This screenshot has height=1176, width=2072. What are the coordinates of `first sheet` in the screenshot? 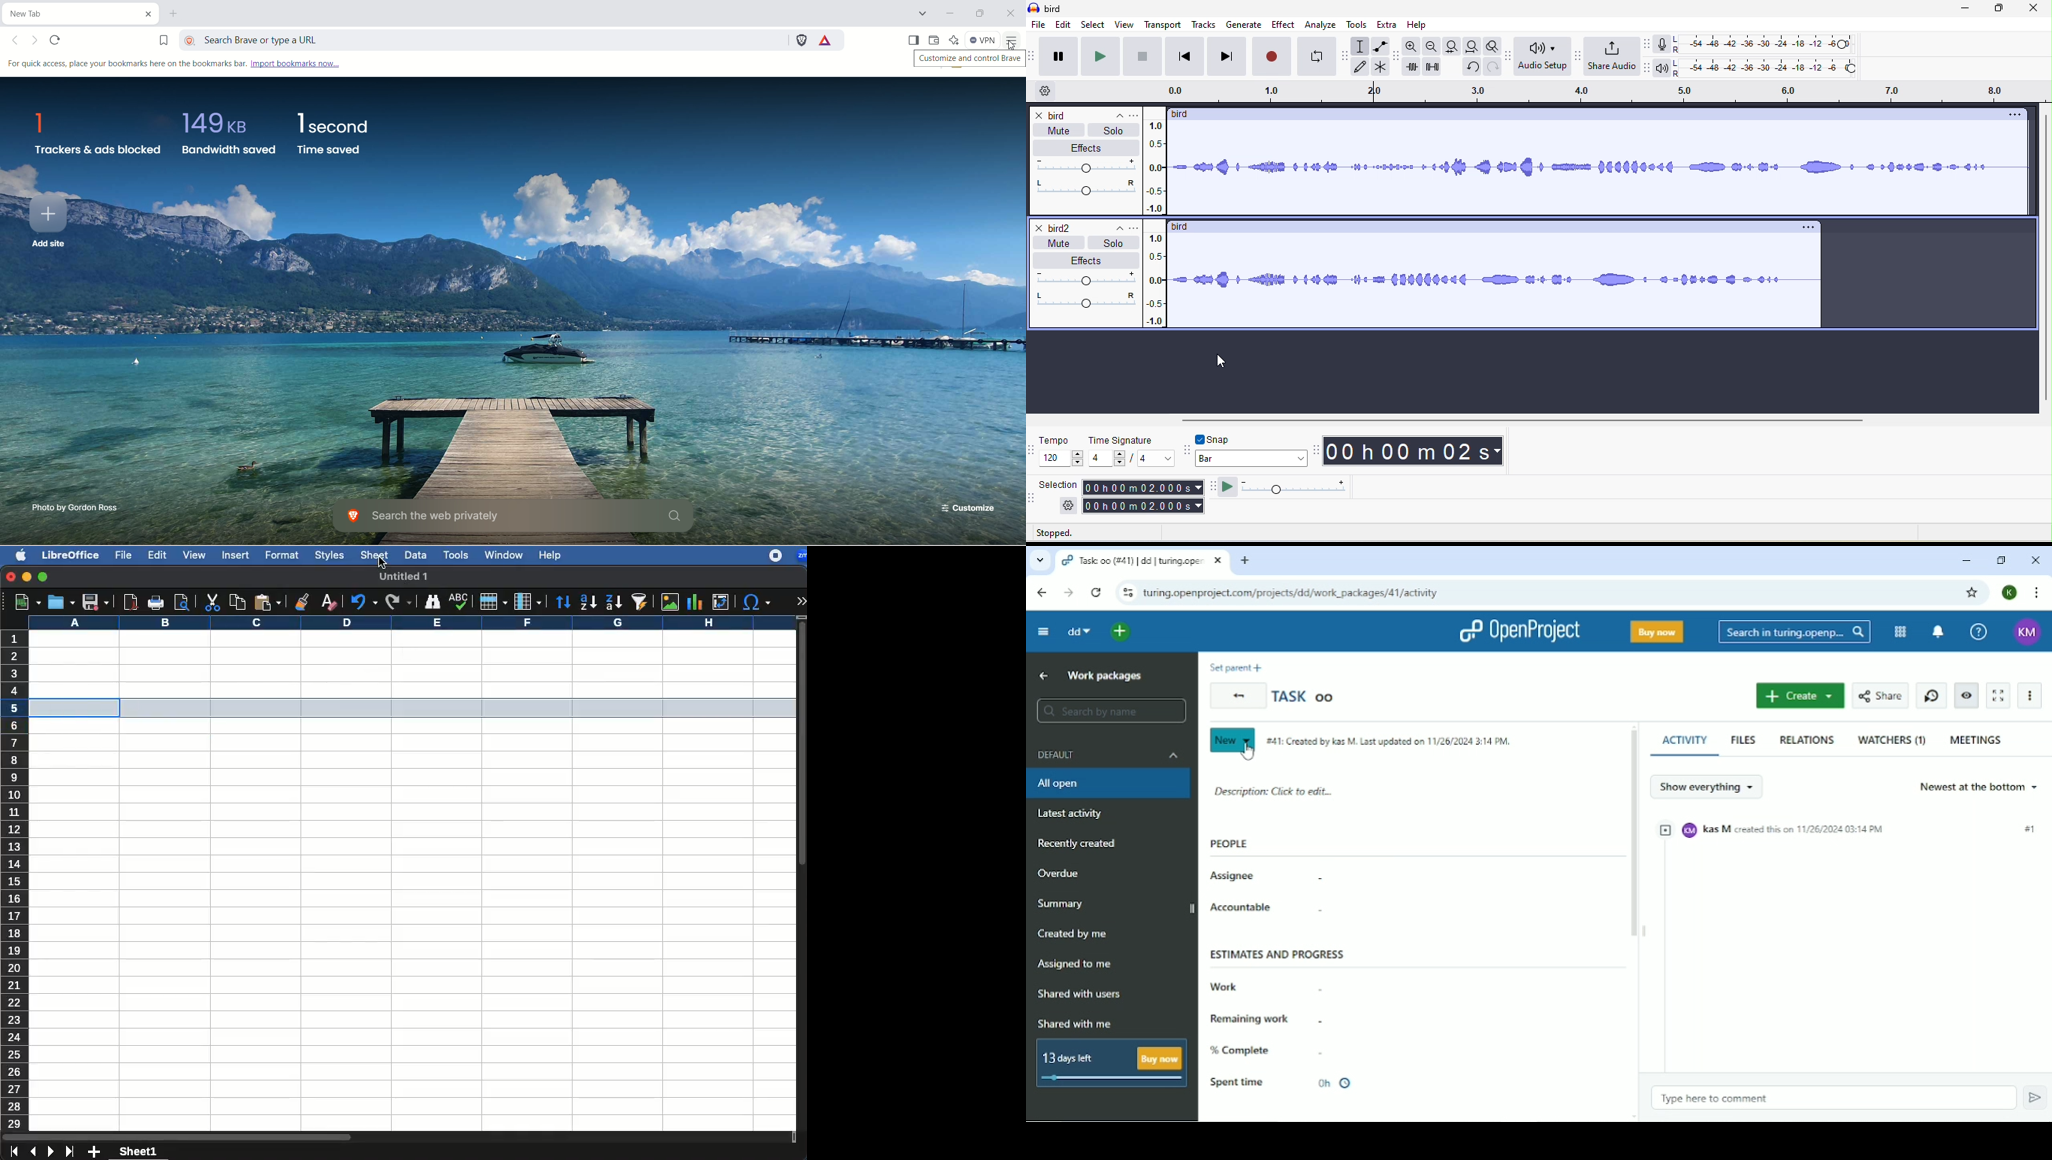 It's located at (13, 1151).